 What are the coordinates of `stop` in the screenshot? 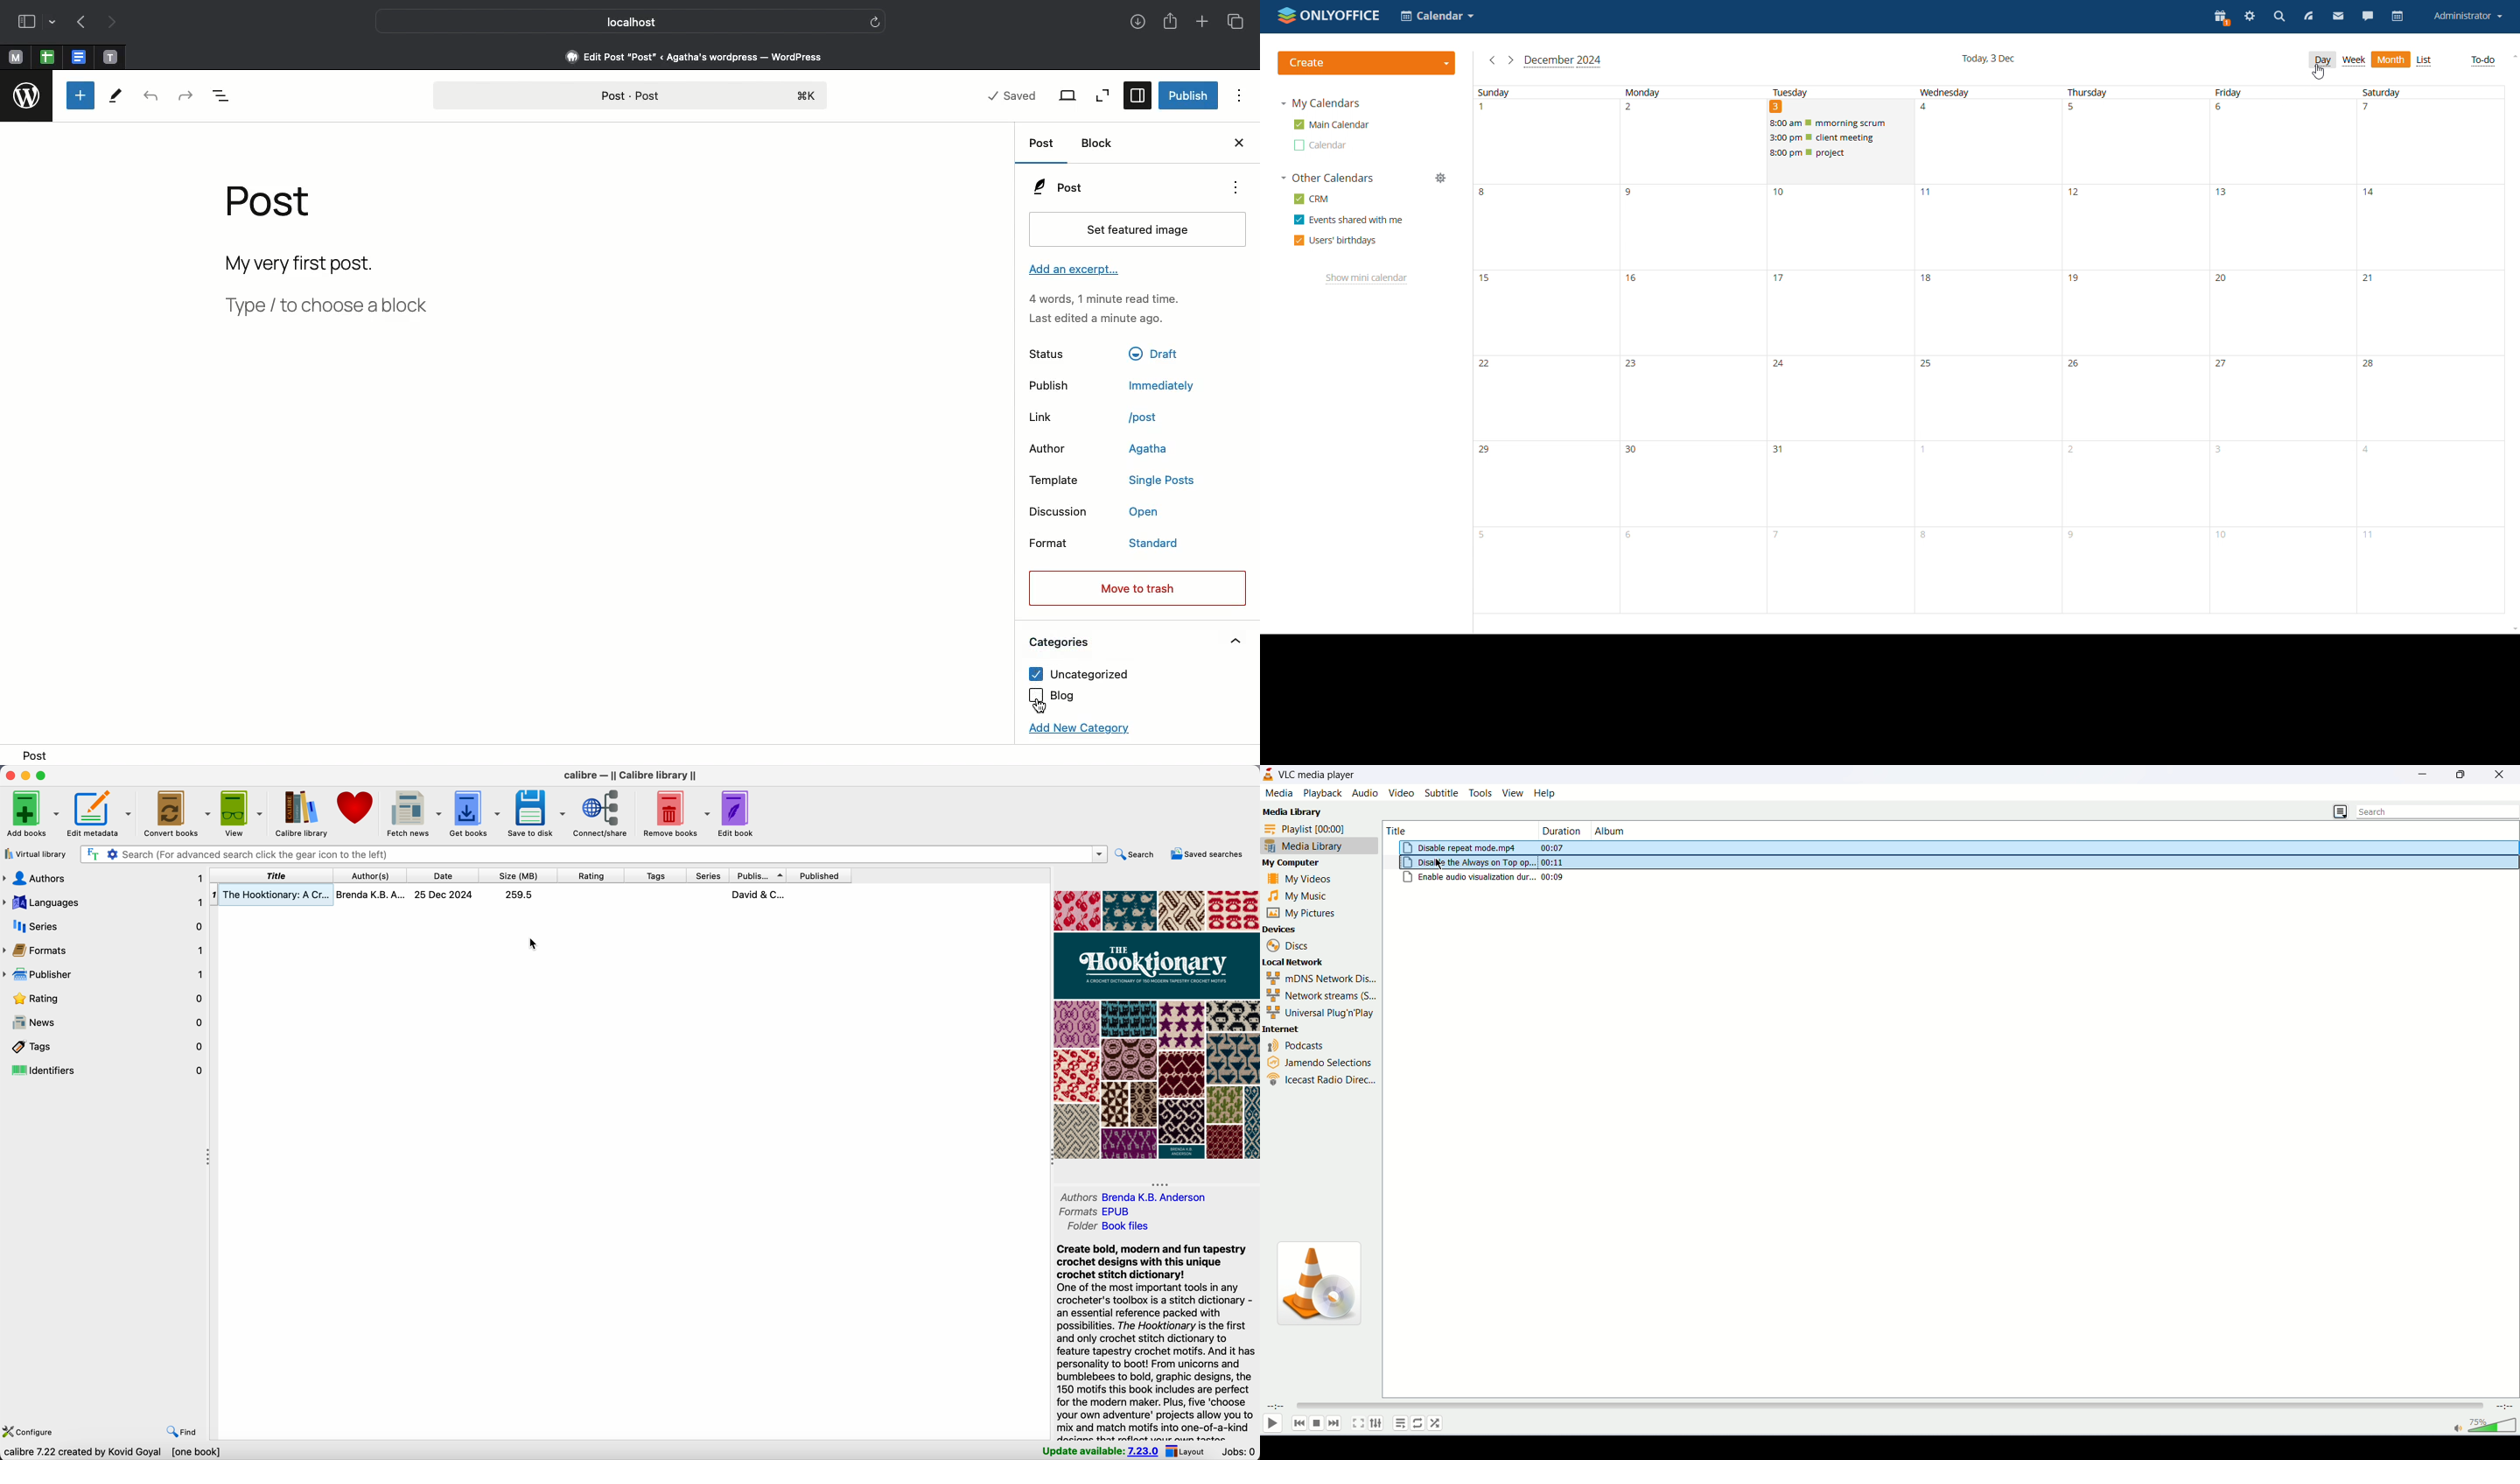 It's located at (1316, 1424).